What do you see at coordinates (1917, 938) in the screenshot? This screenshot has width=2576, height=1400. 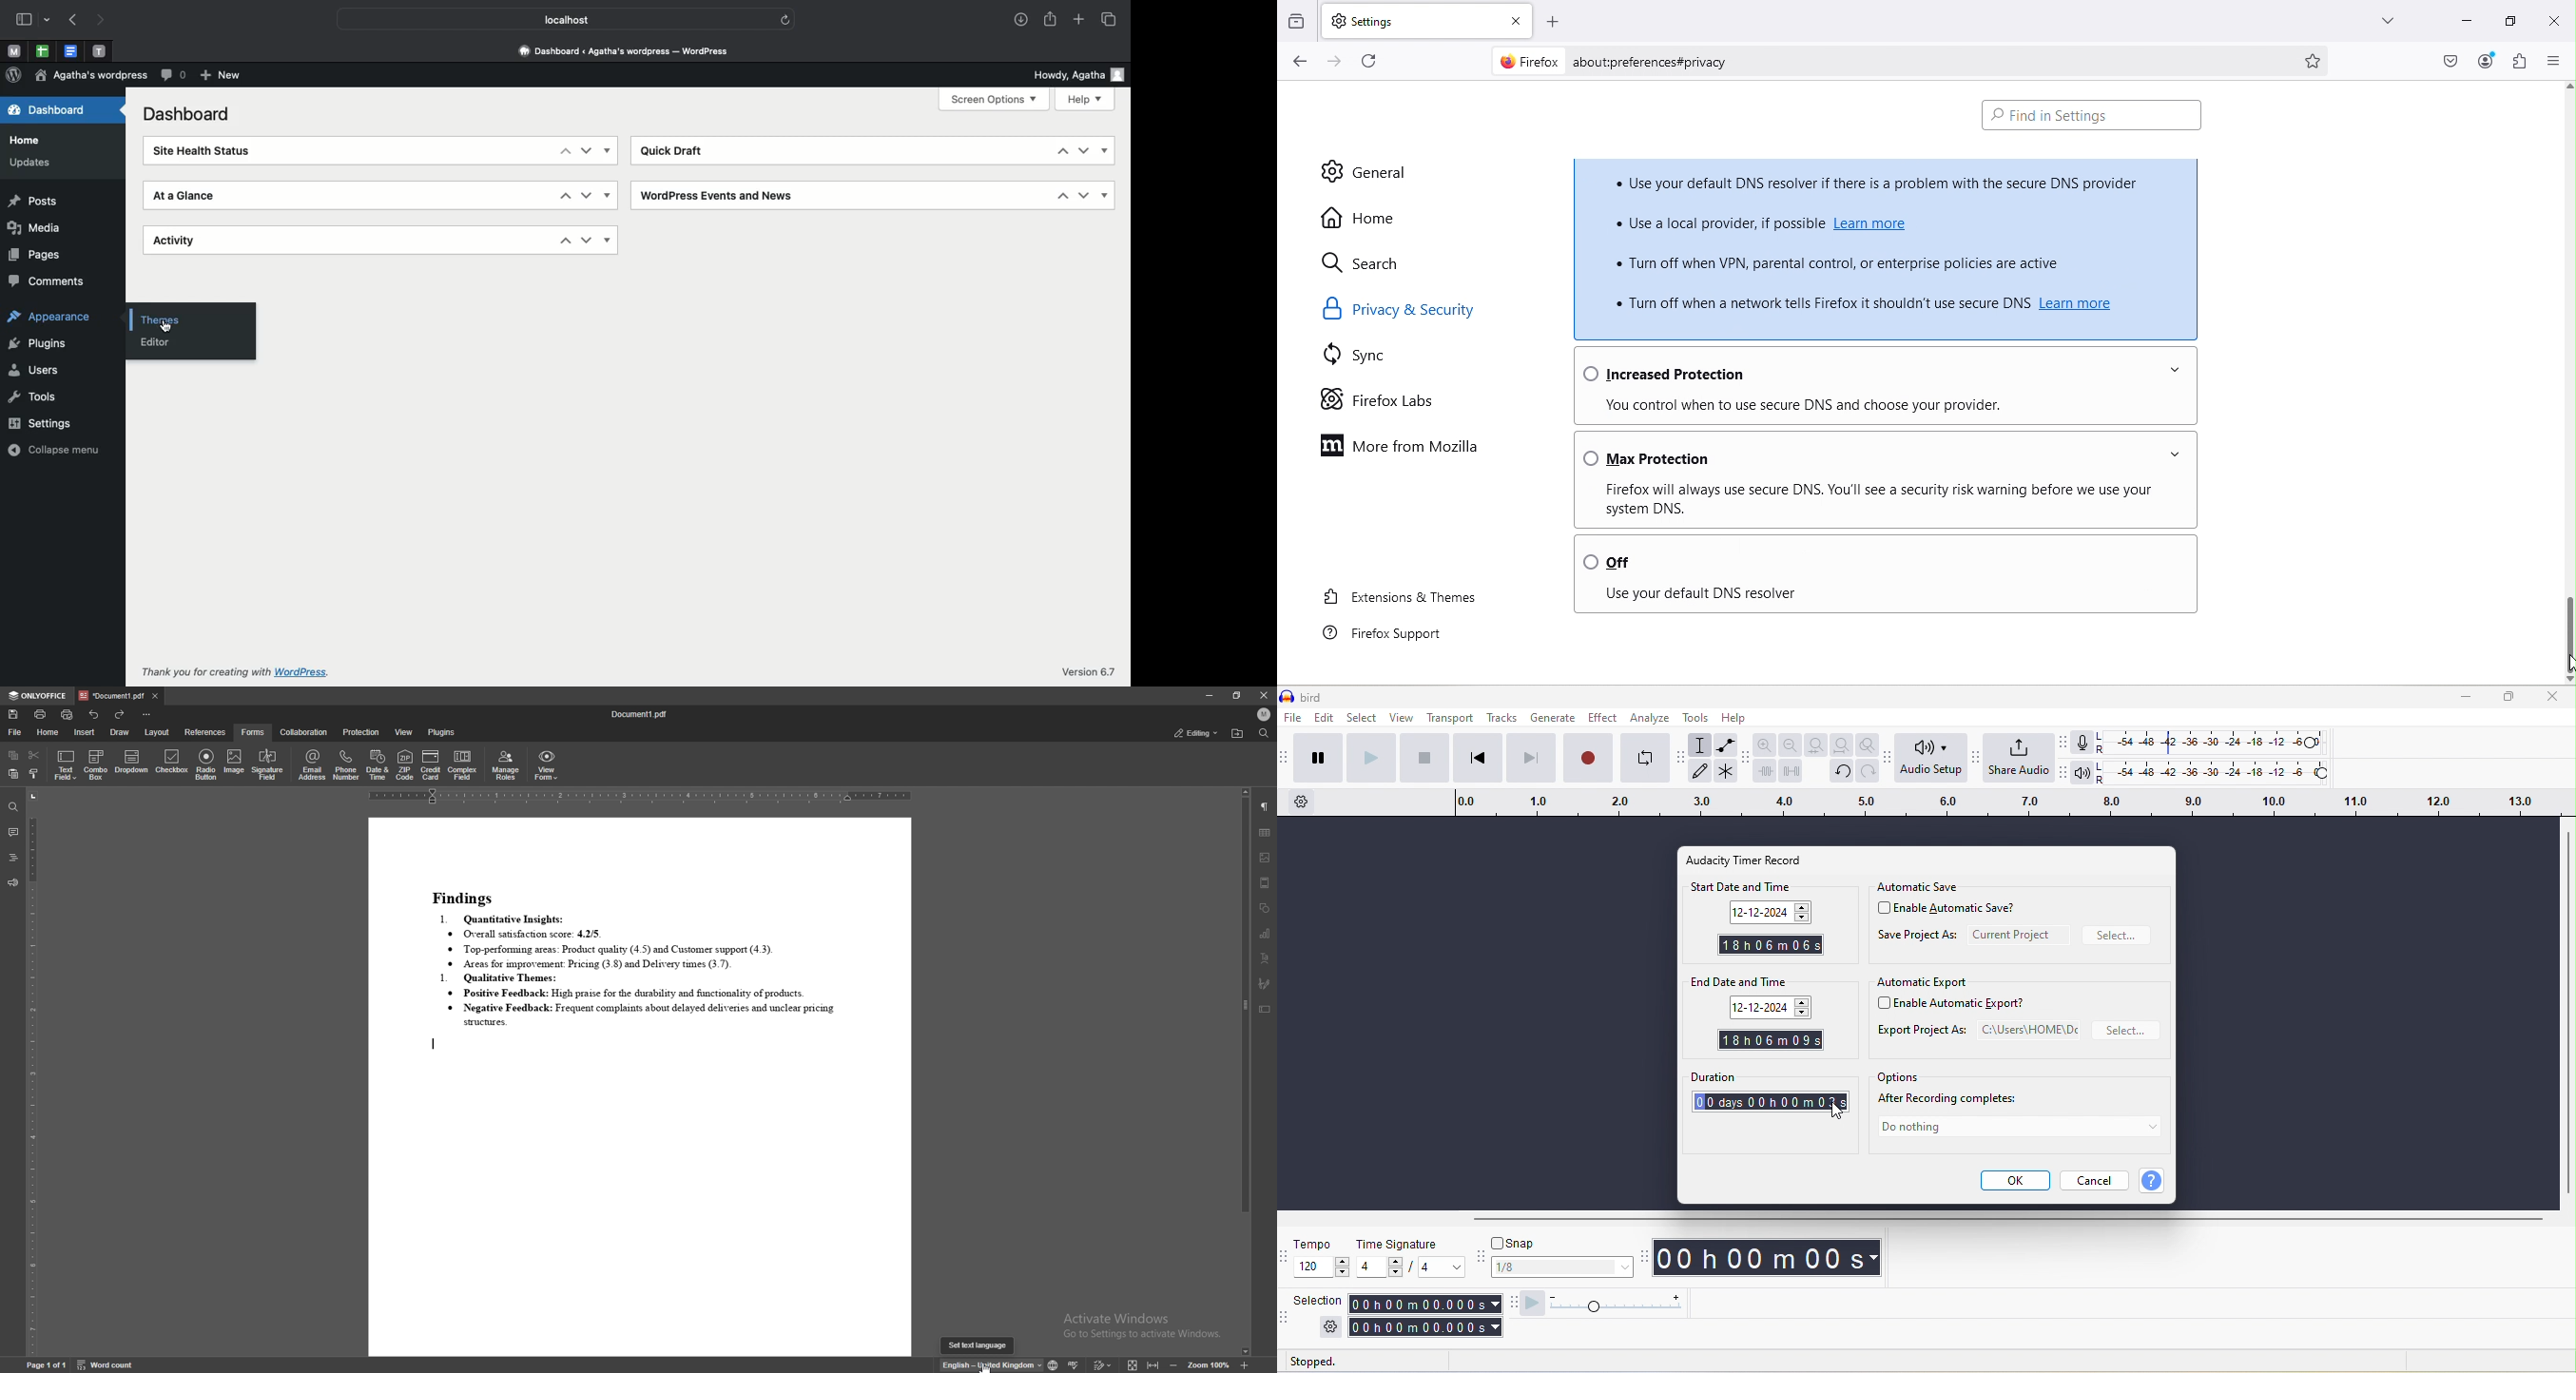 I see `save project as` at bounding box center [1917, 938].